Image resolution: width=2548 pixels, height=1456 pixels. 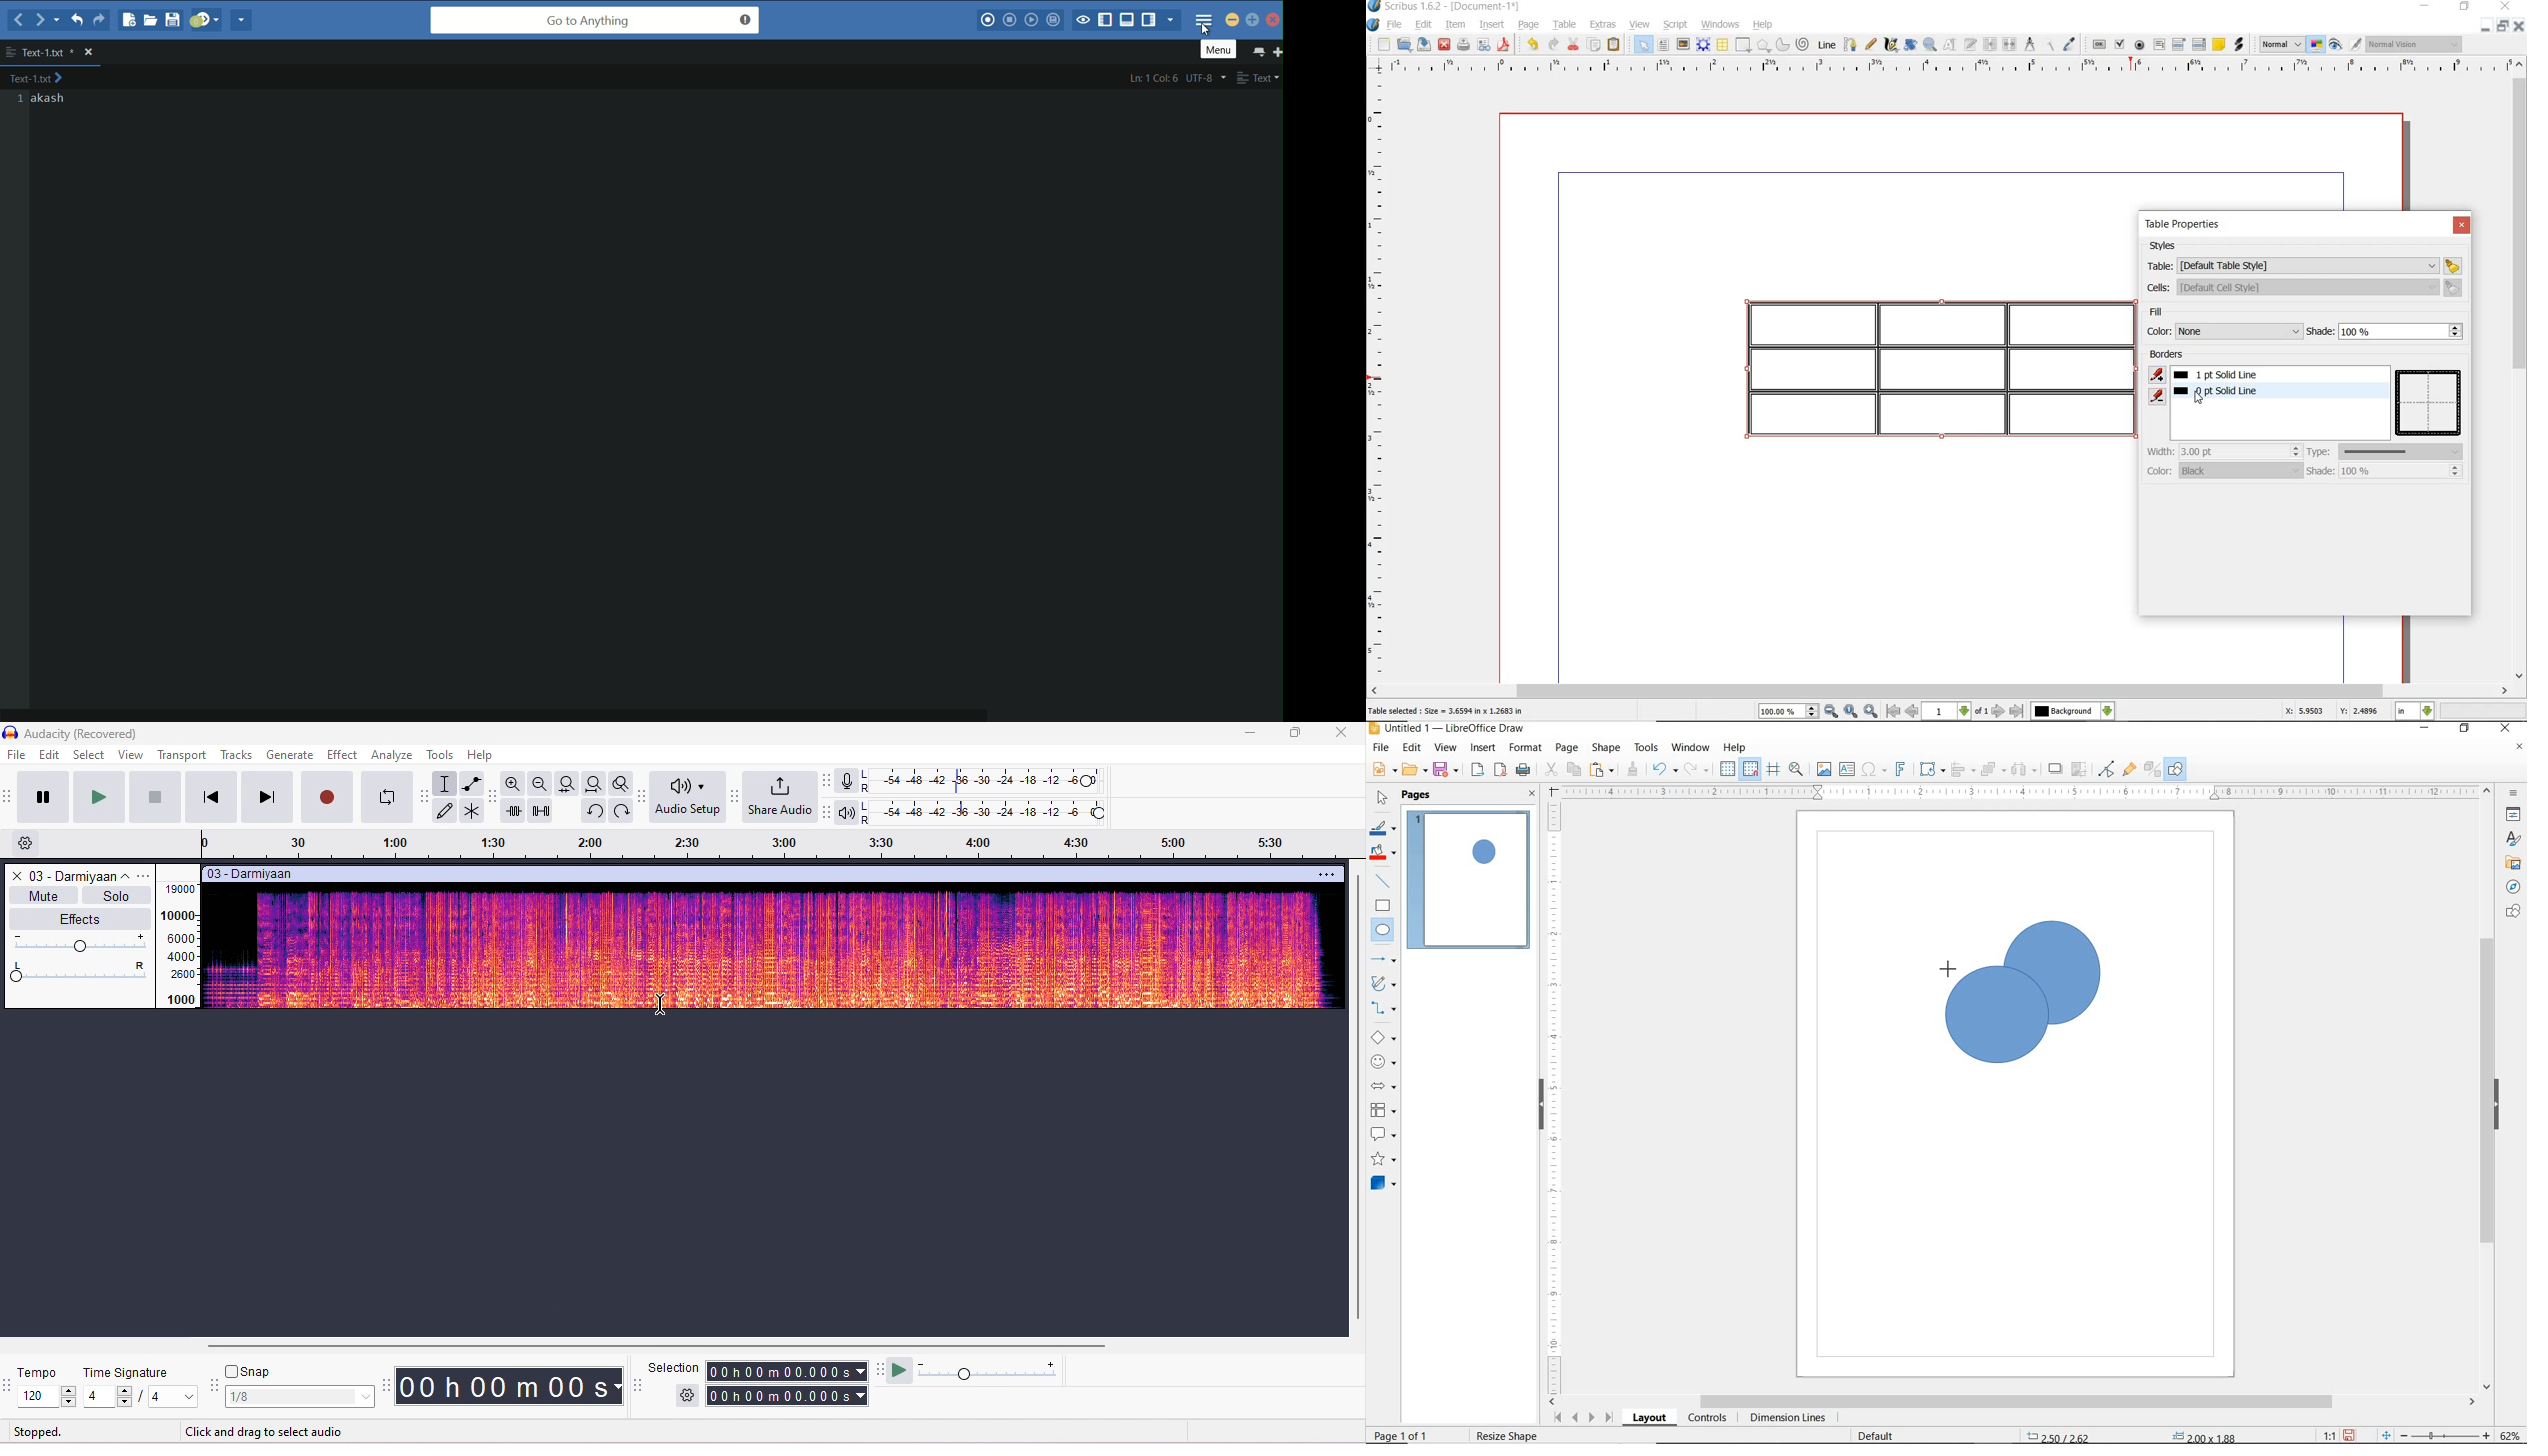 What do you see at coordinates (1721, 24) in the screenshot?
I see `windows` at bounding box center [1721, 24].